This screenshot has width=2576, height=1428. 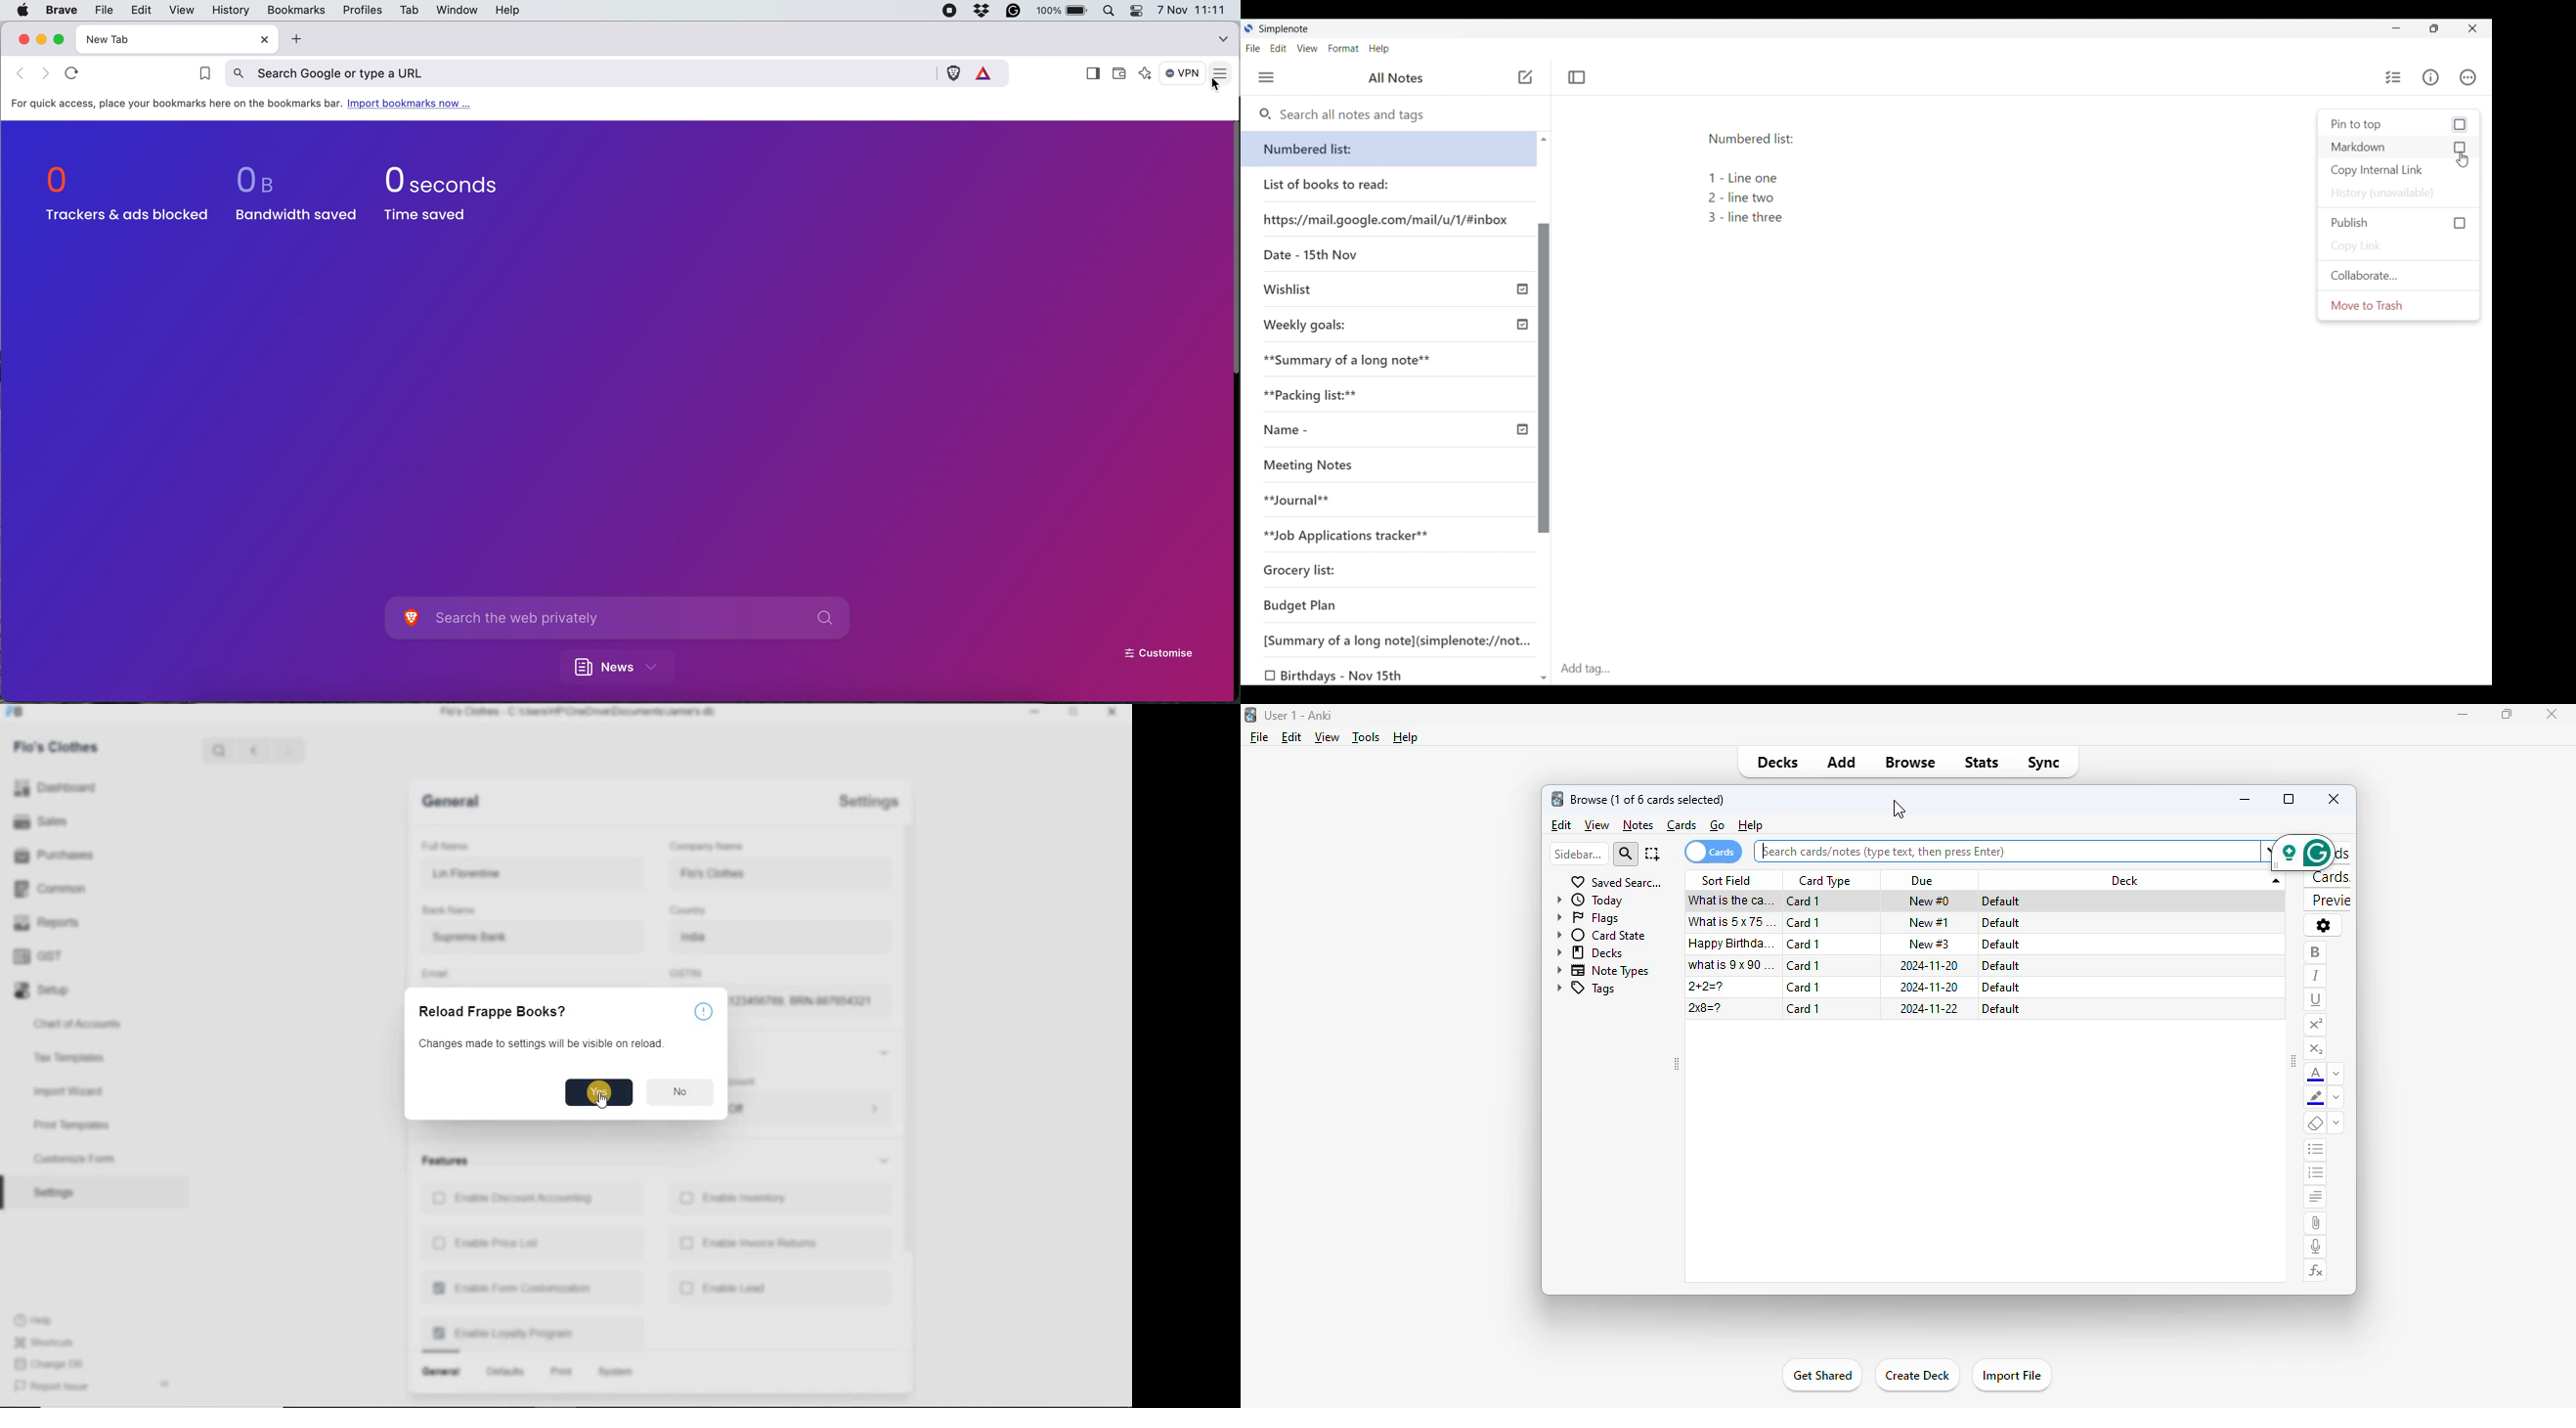 What do you see at coordinates (1253, 48) in the screenshot?
I see `File menu` at bounding box center [1253, 48].